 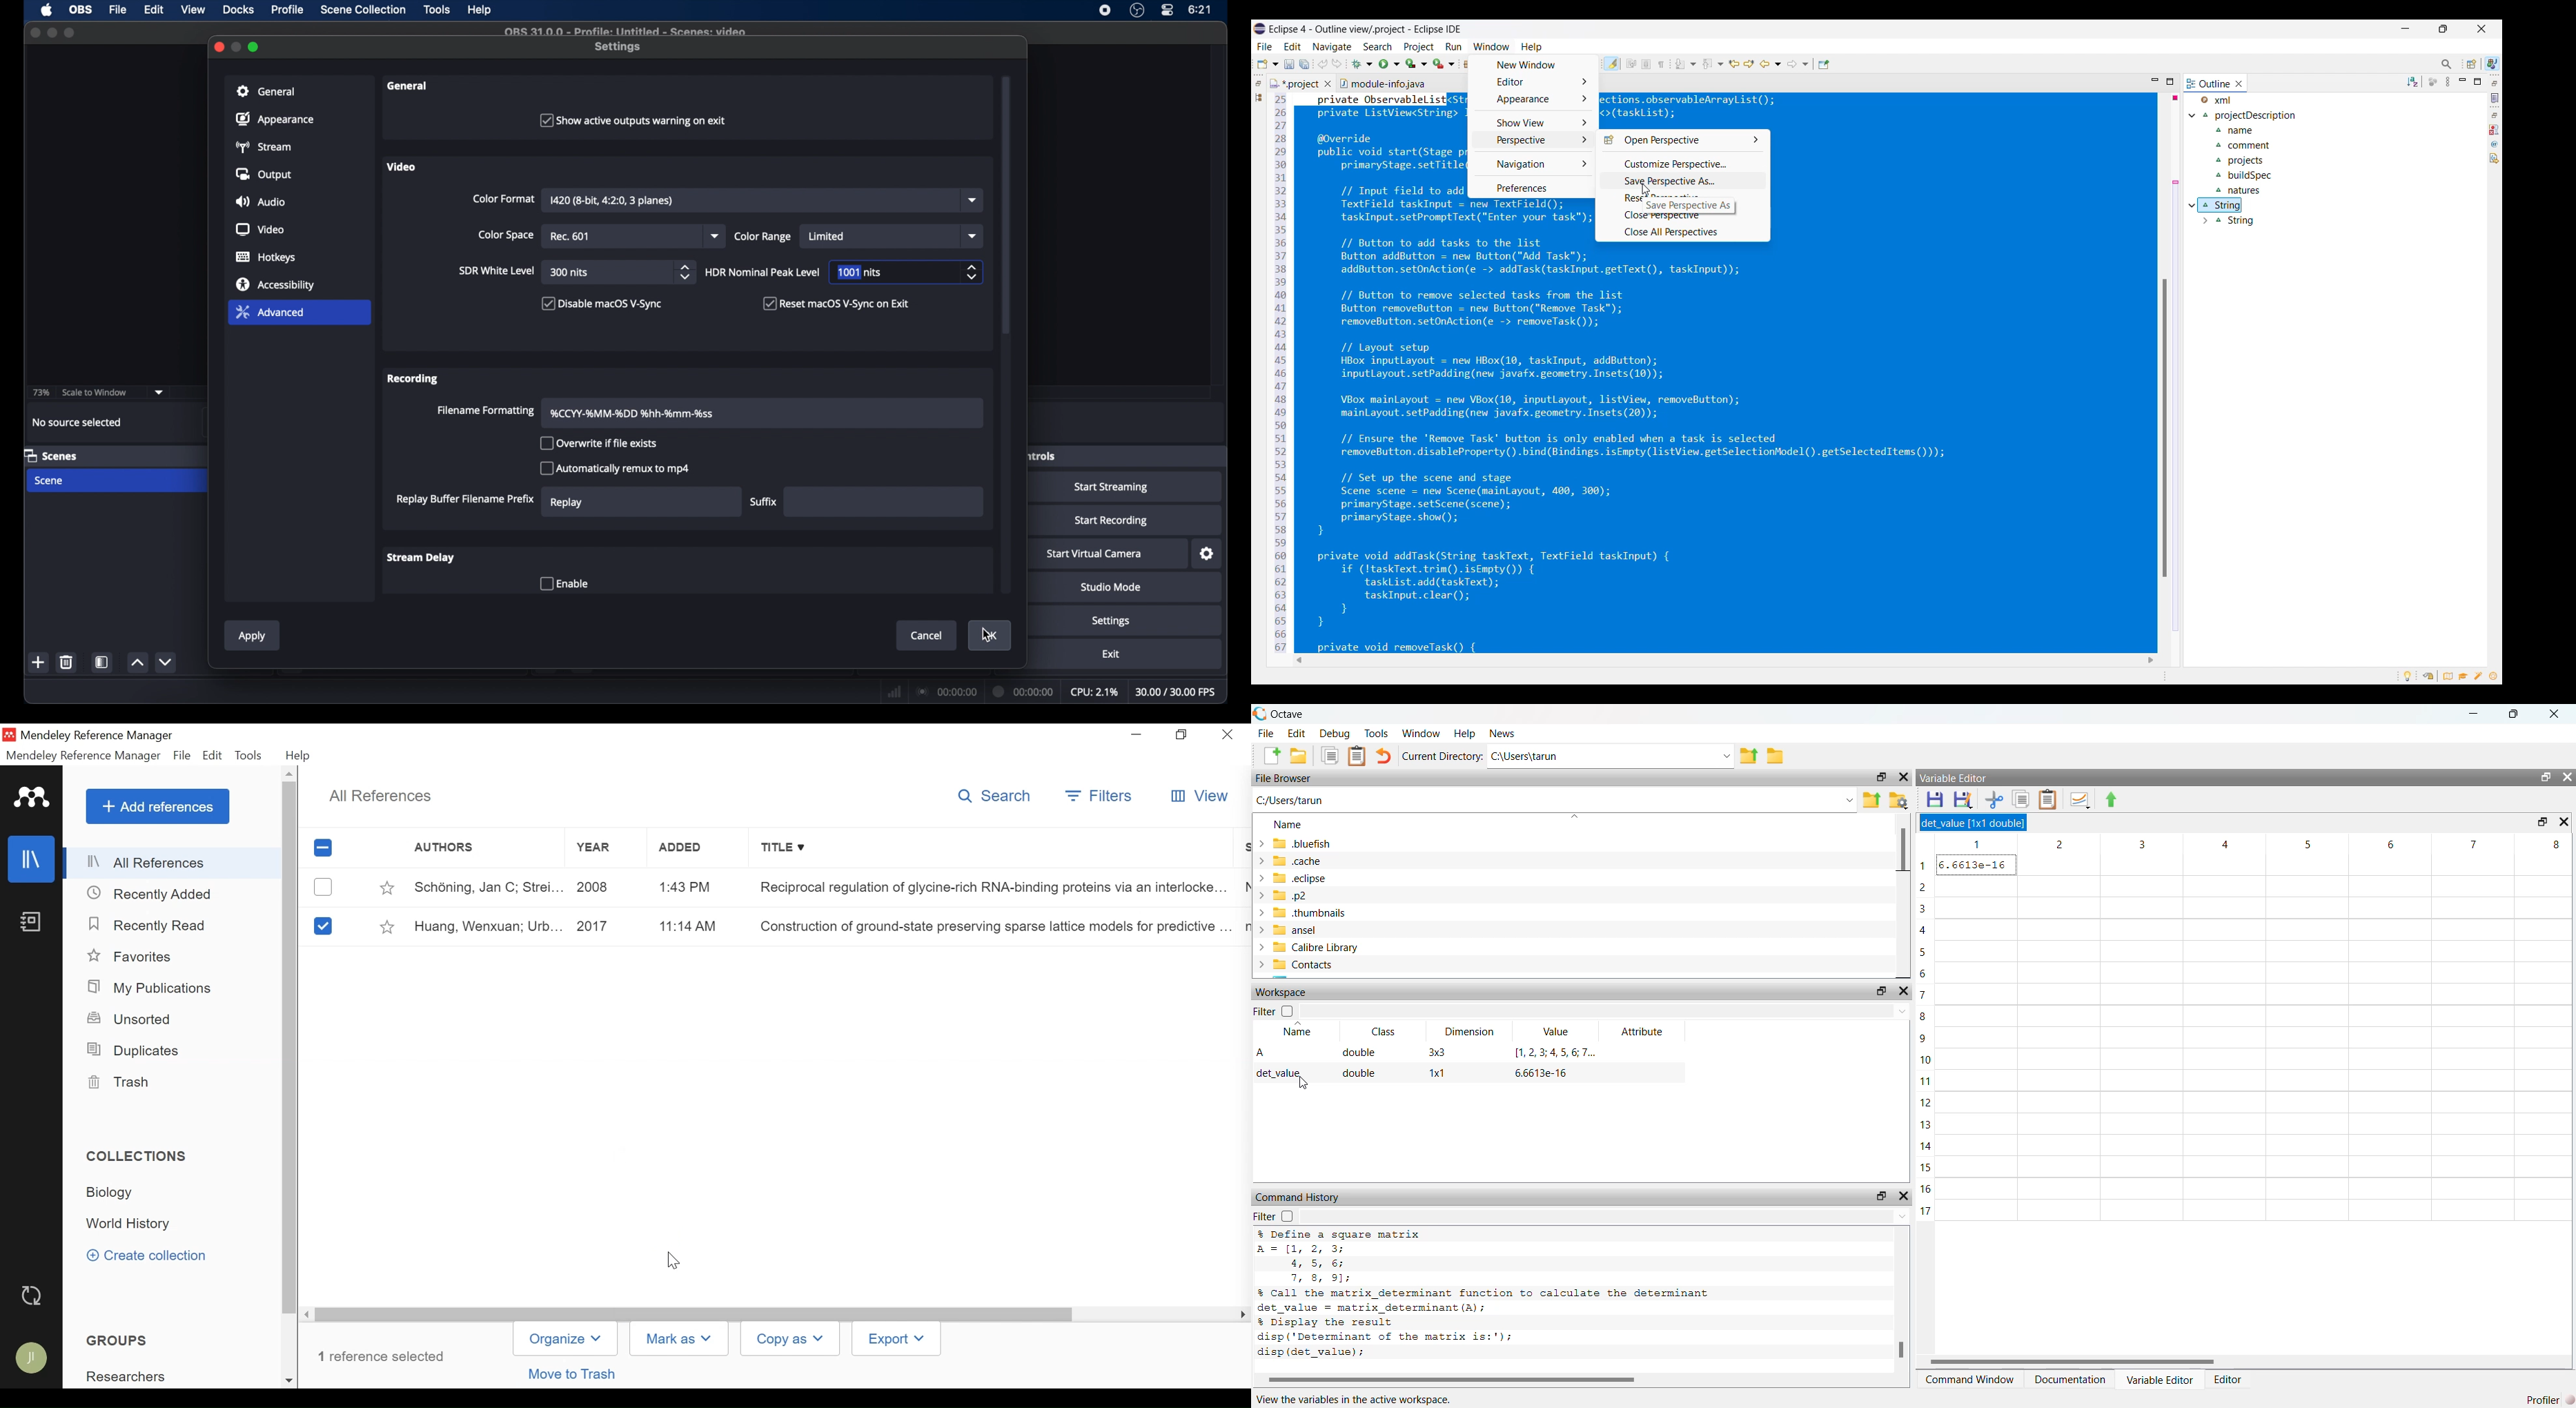 What do you see at coordinates (568, 585) in the screenshot?
I see `[JEnable` at bounding box center [568, 585].